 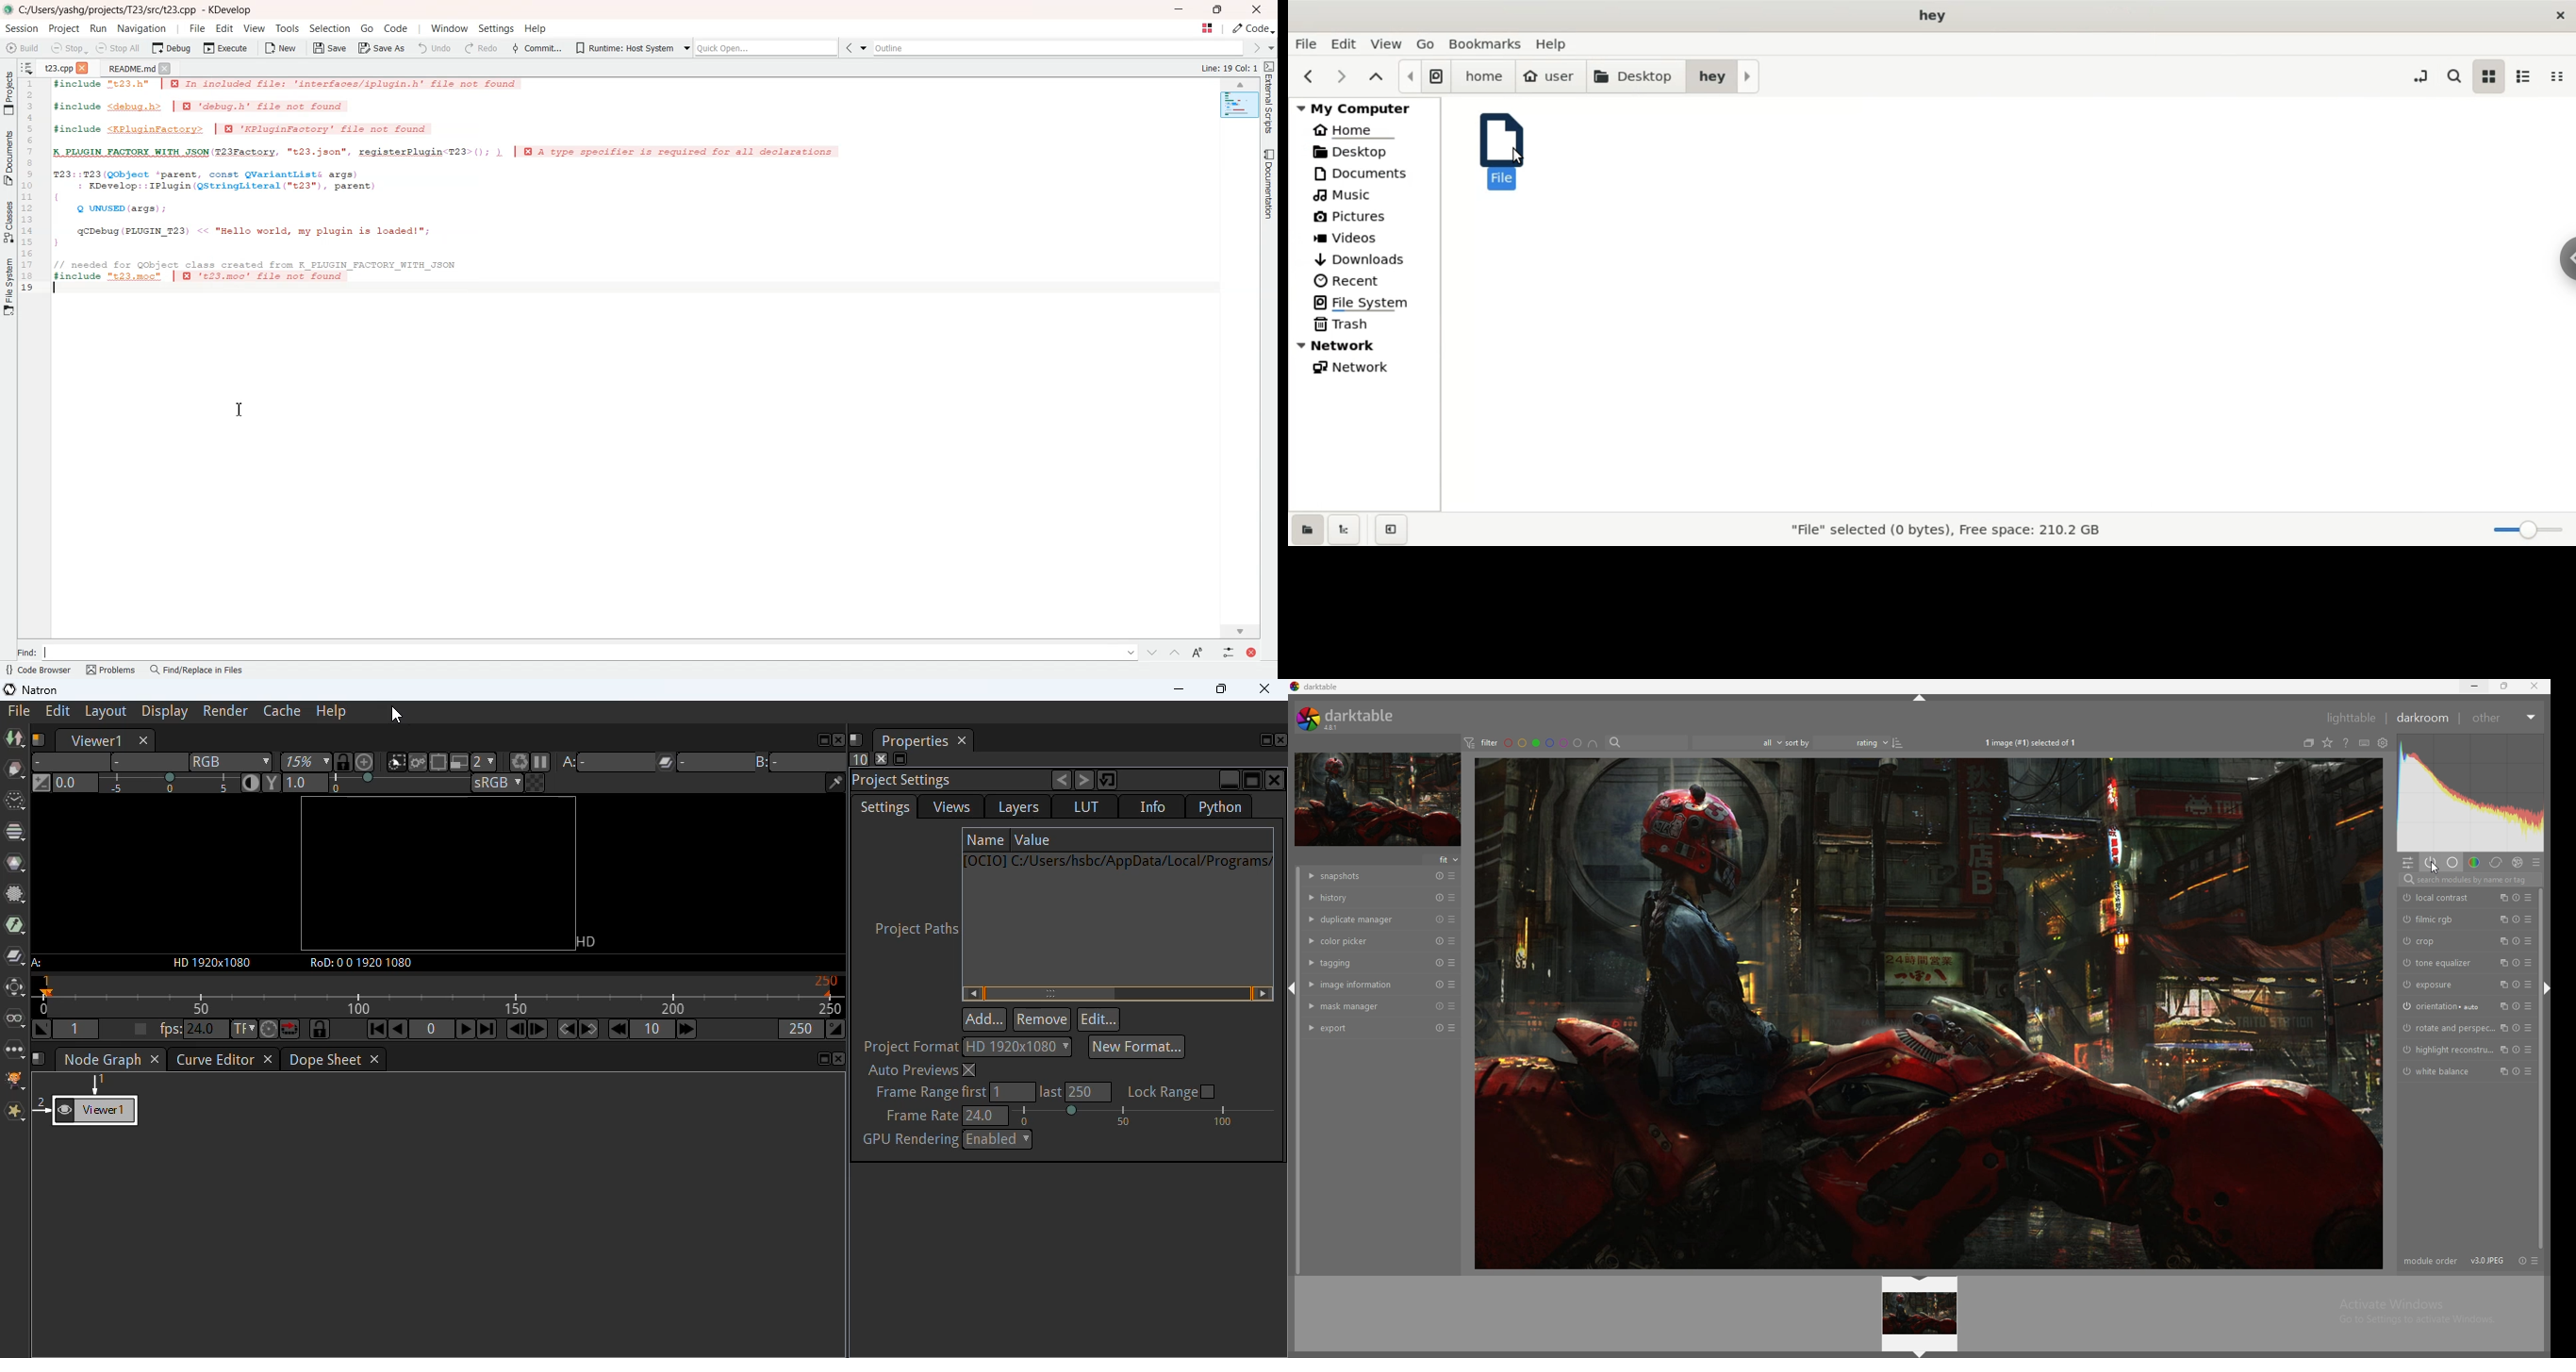 I want to click on , so click(x=3402, y=782).